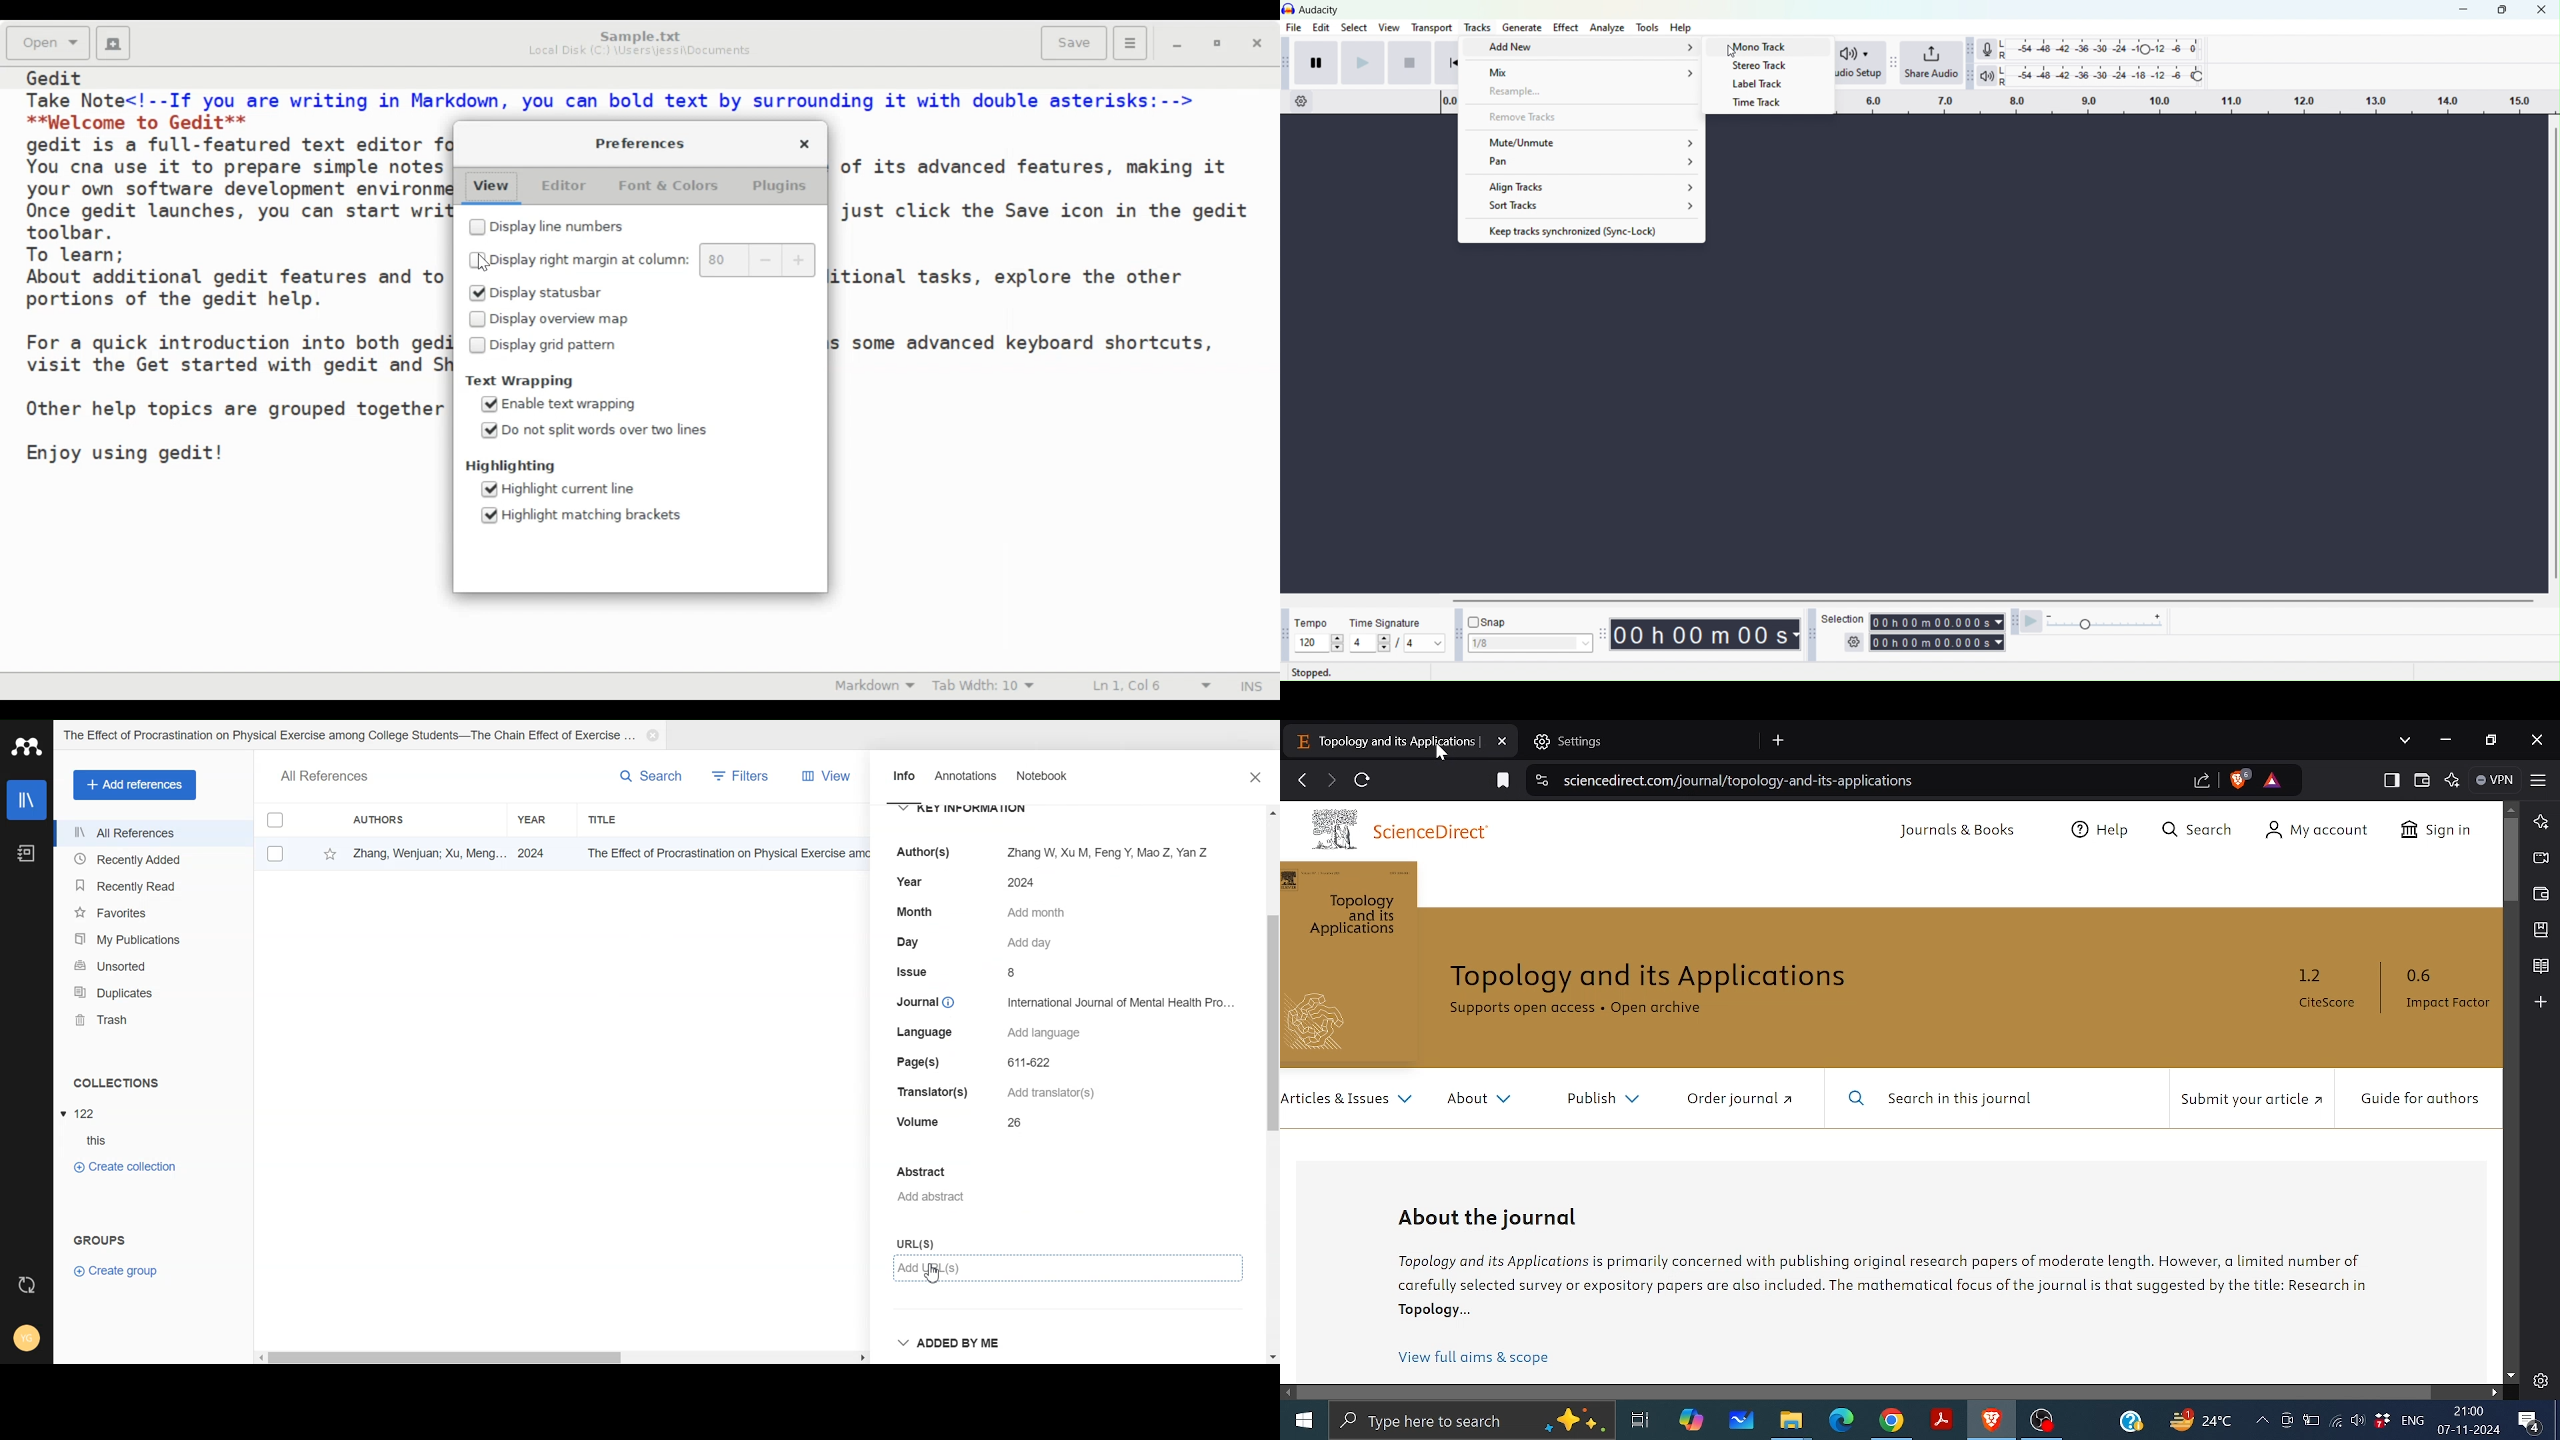 This screenshot has width=2576, height=1456. Describe the element at coordinates (1583, 117) in the screenshot. I see `Remove tools` at that location.